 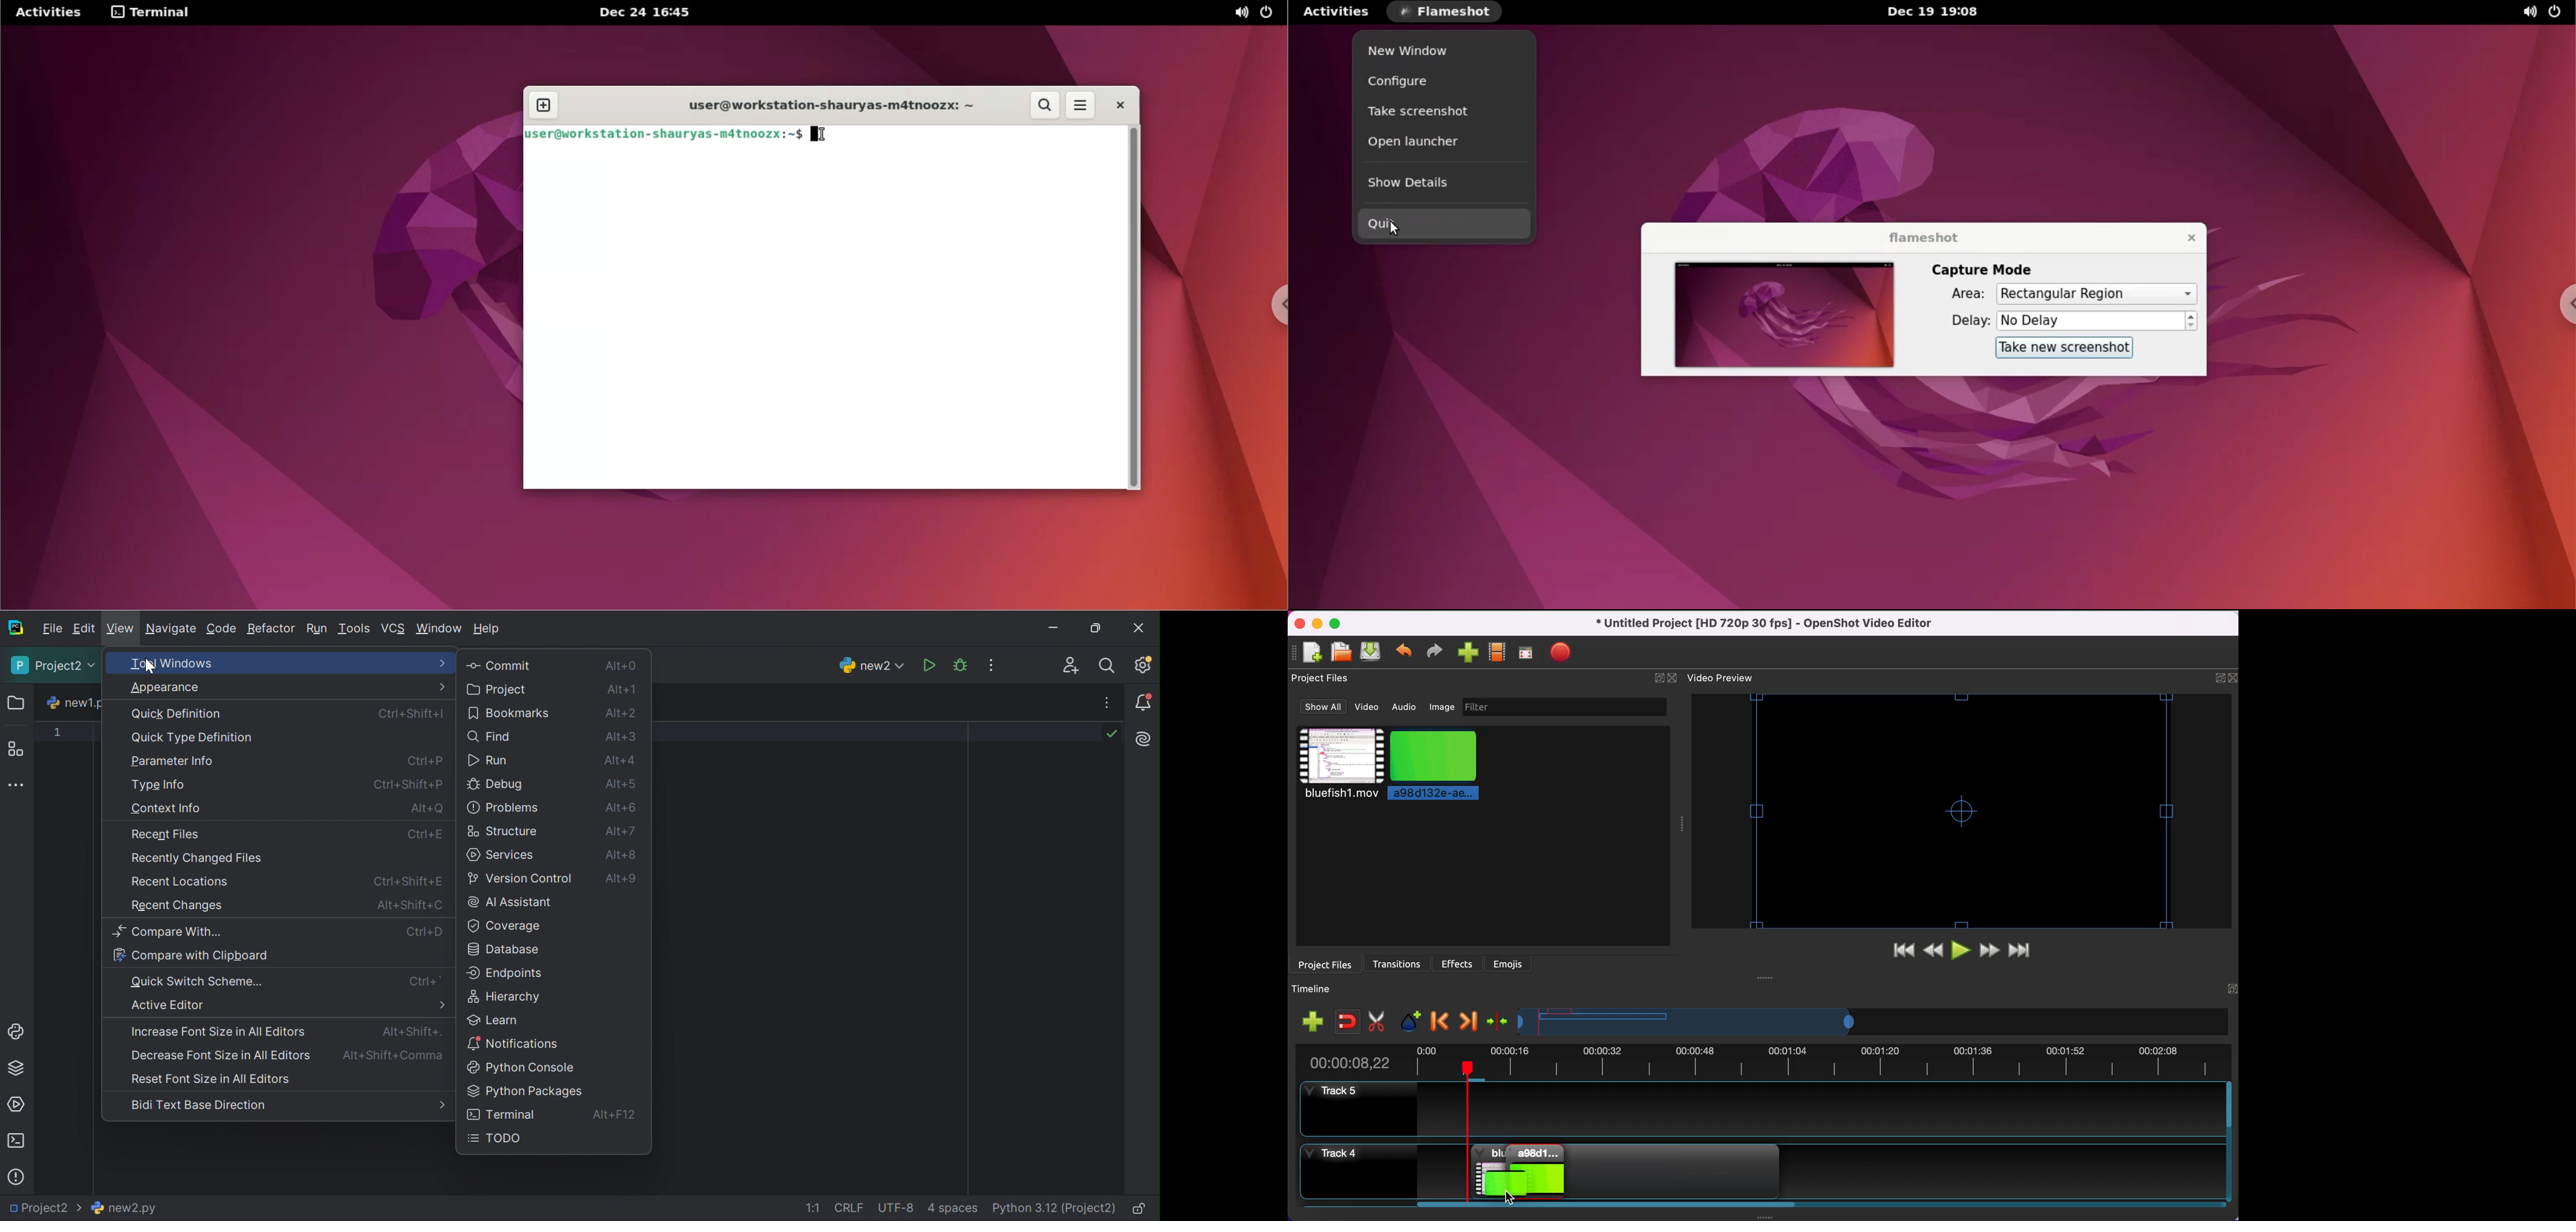 What do you see at coordinates (503, 1116) in the screenshot?
I see `Terminal` at bounding box center [503, 1116].